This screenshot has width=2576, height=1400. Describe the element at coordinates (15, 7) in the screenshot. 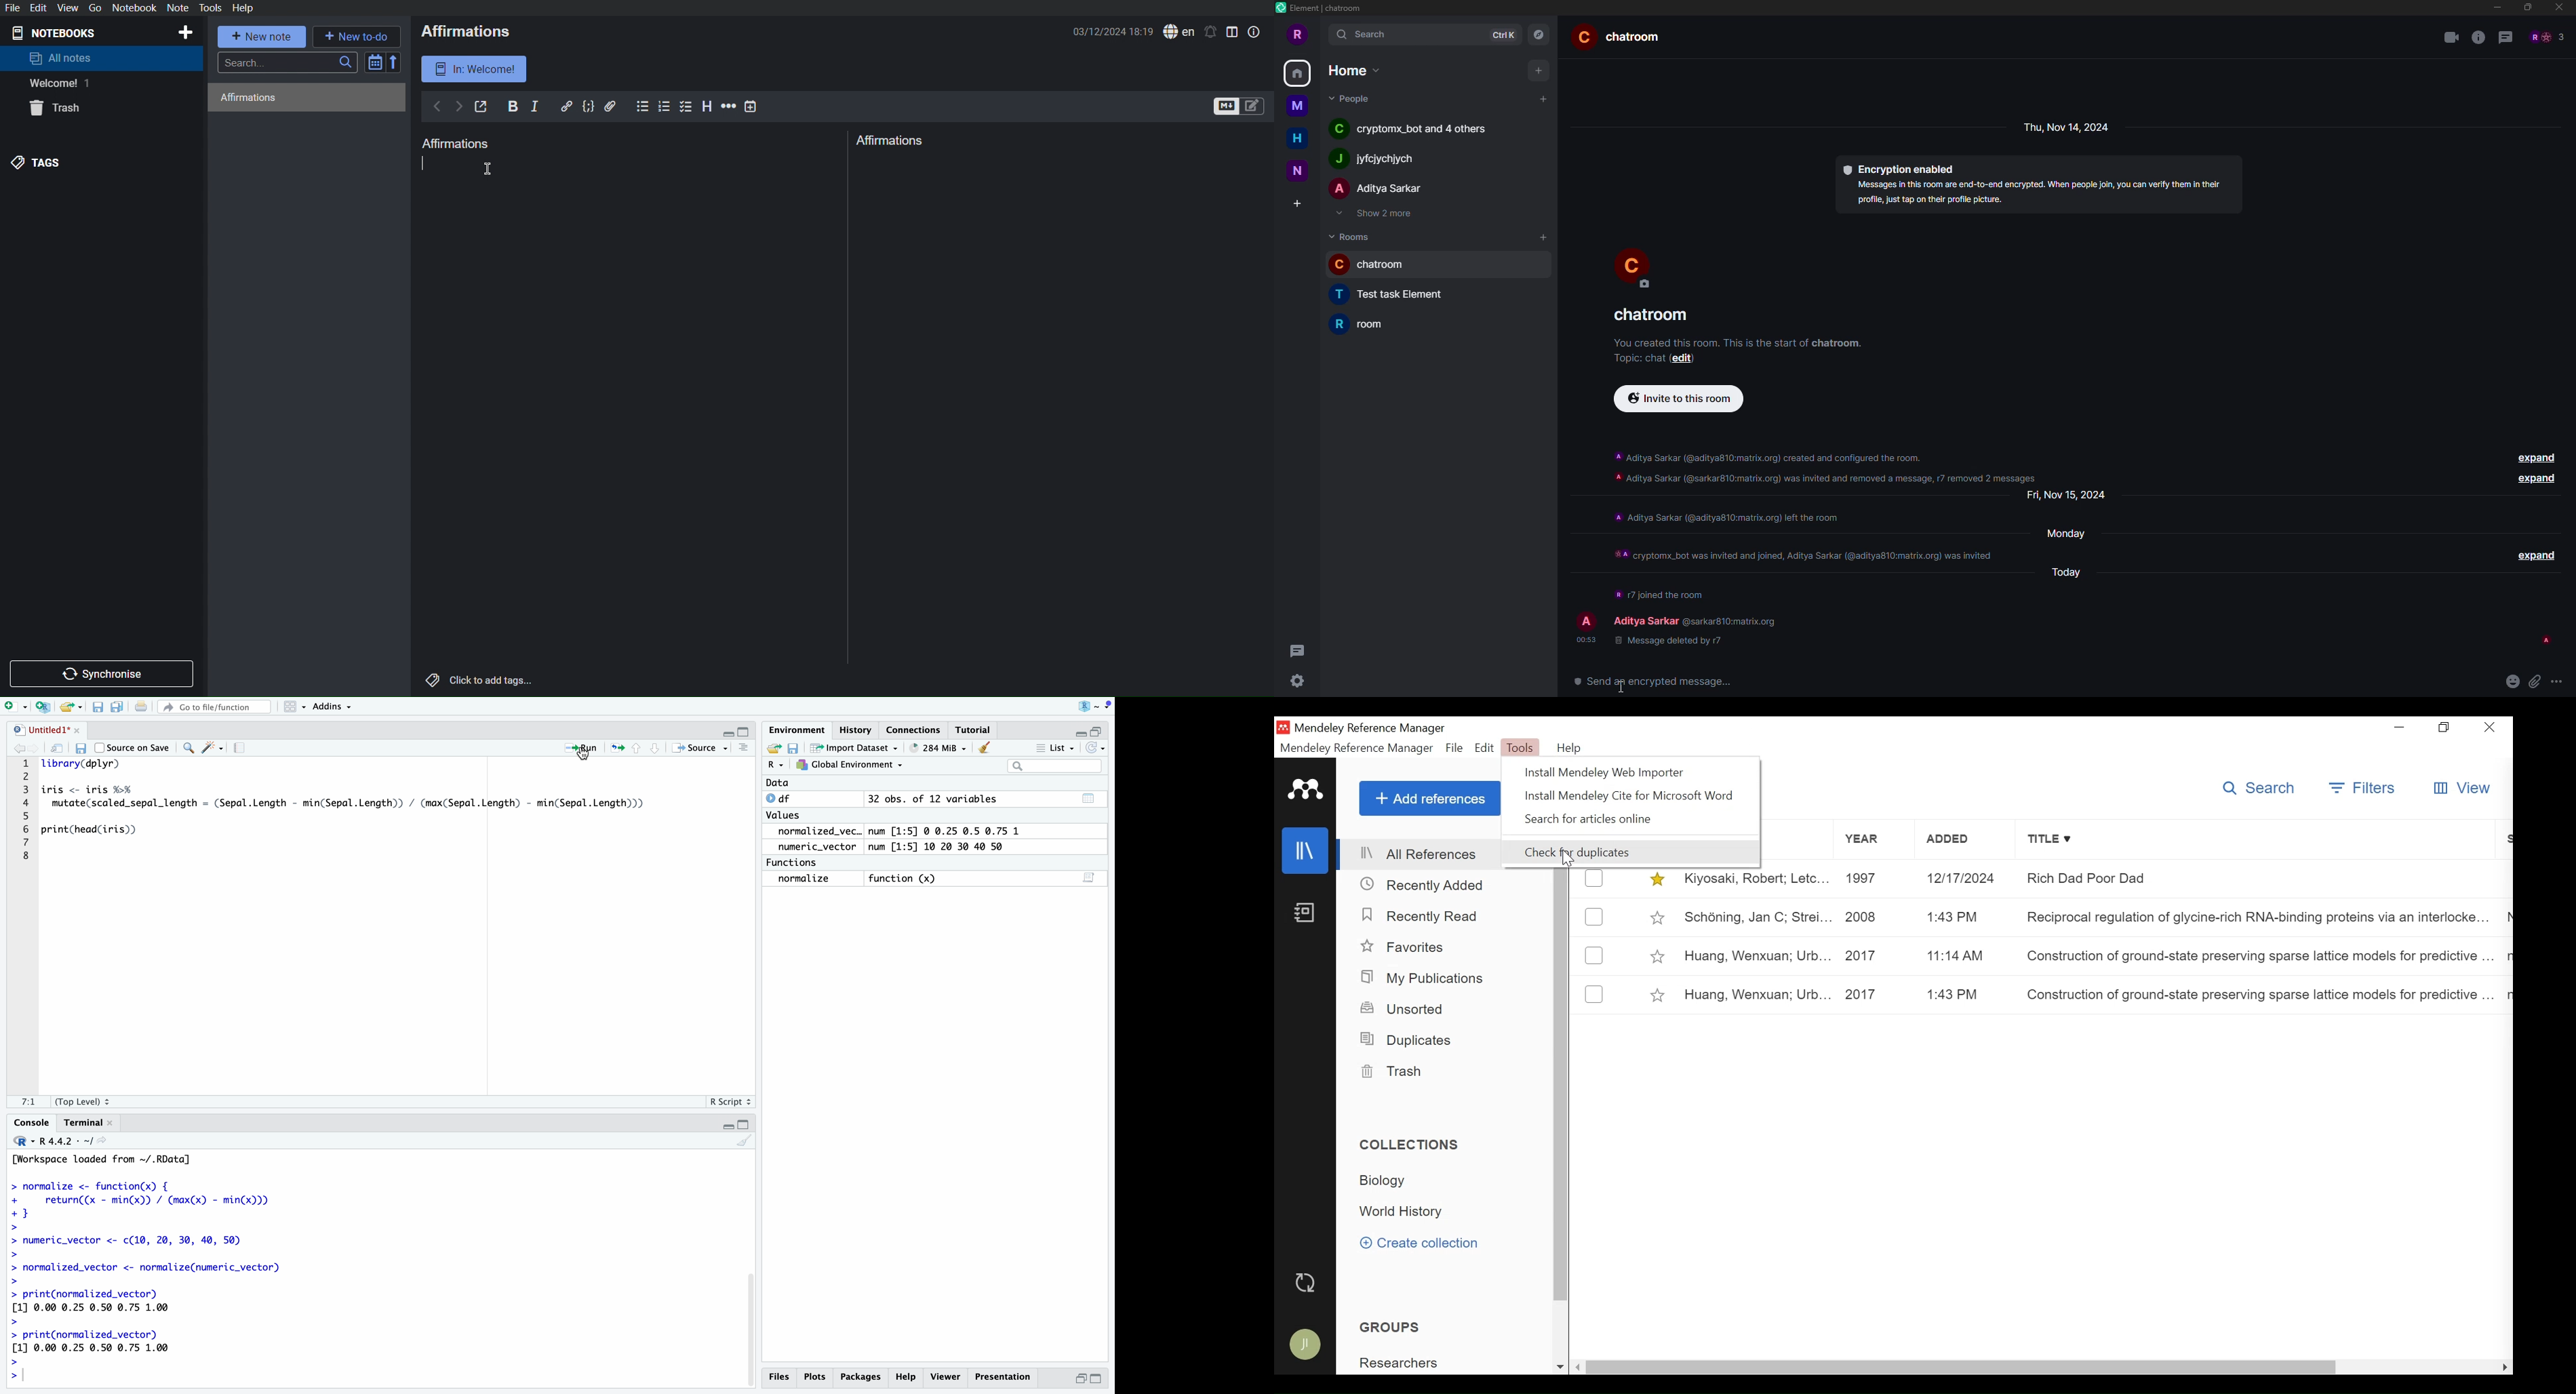

I see `File` at that location.